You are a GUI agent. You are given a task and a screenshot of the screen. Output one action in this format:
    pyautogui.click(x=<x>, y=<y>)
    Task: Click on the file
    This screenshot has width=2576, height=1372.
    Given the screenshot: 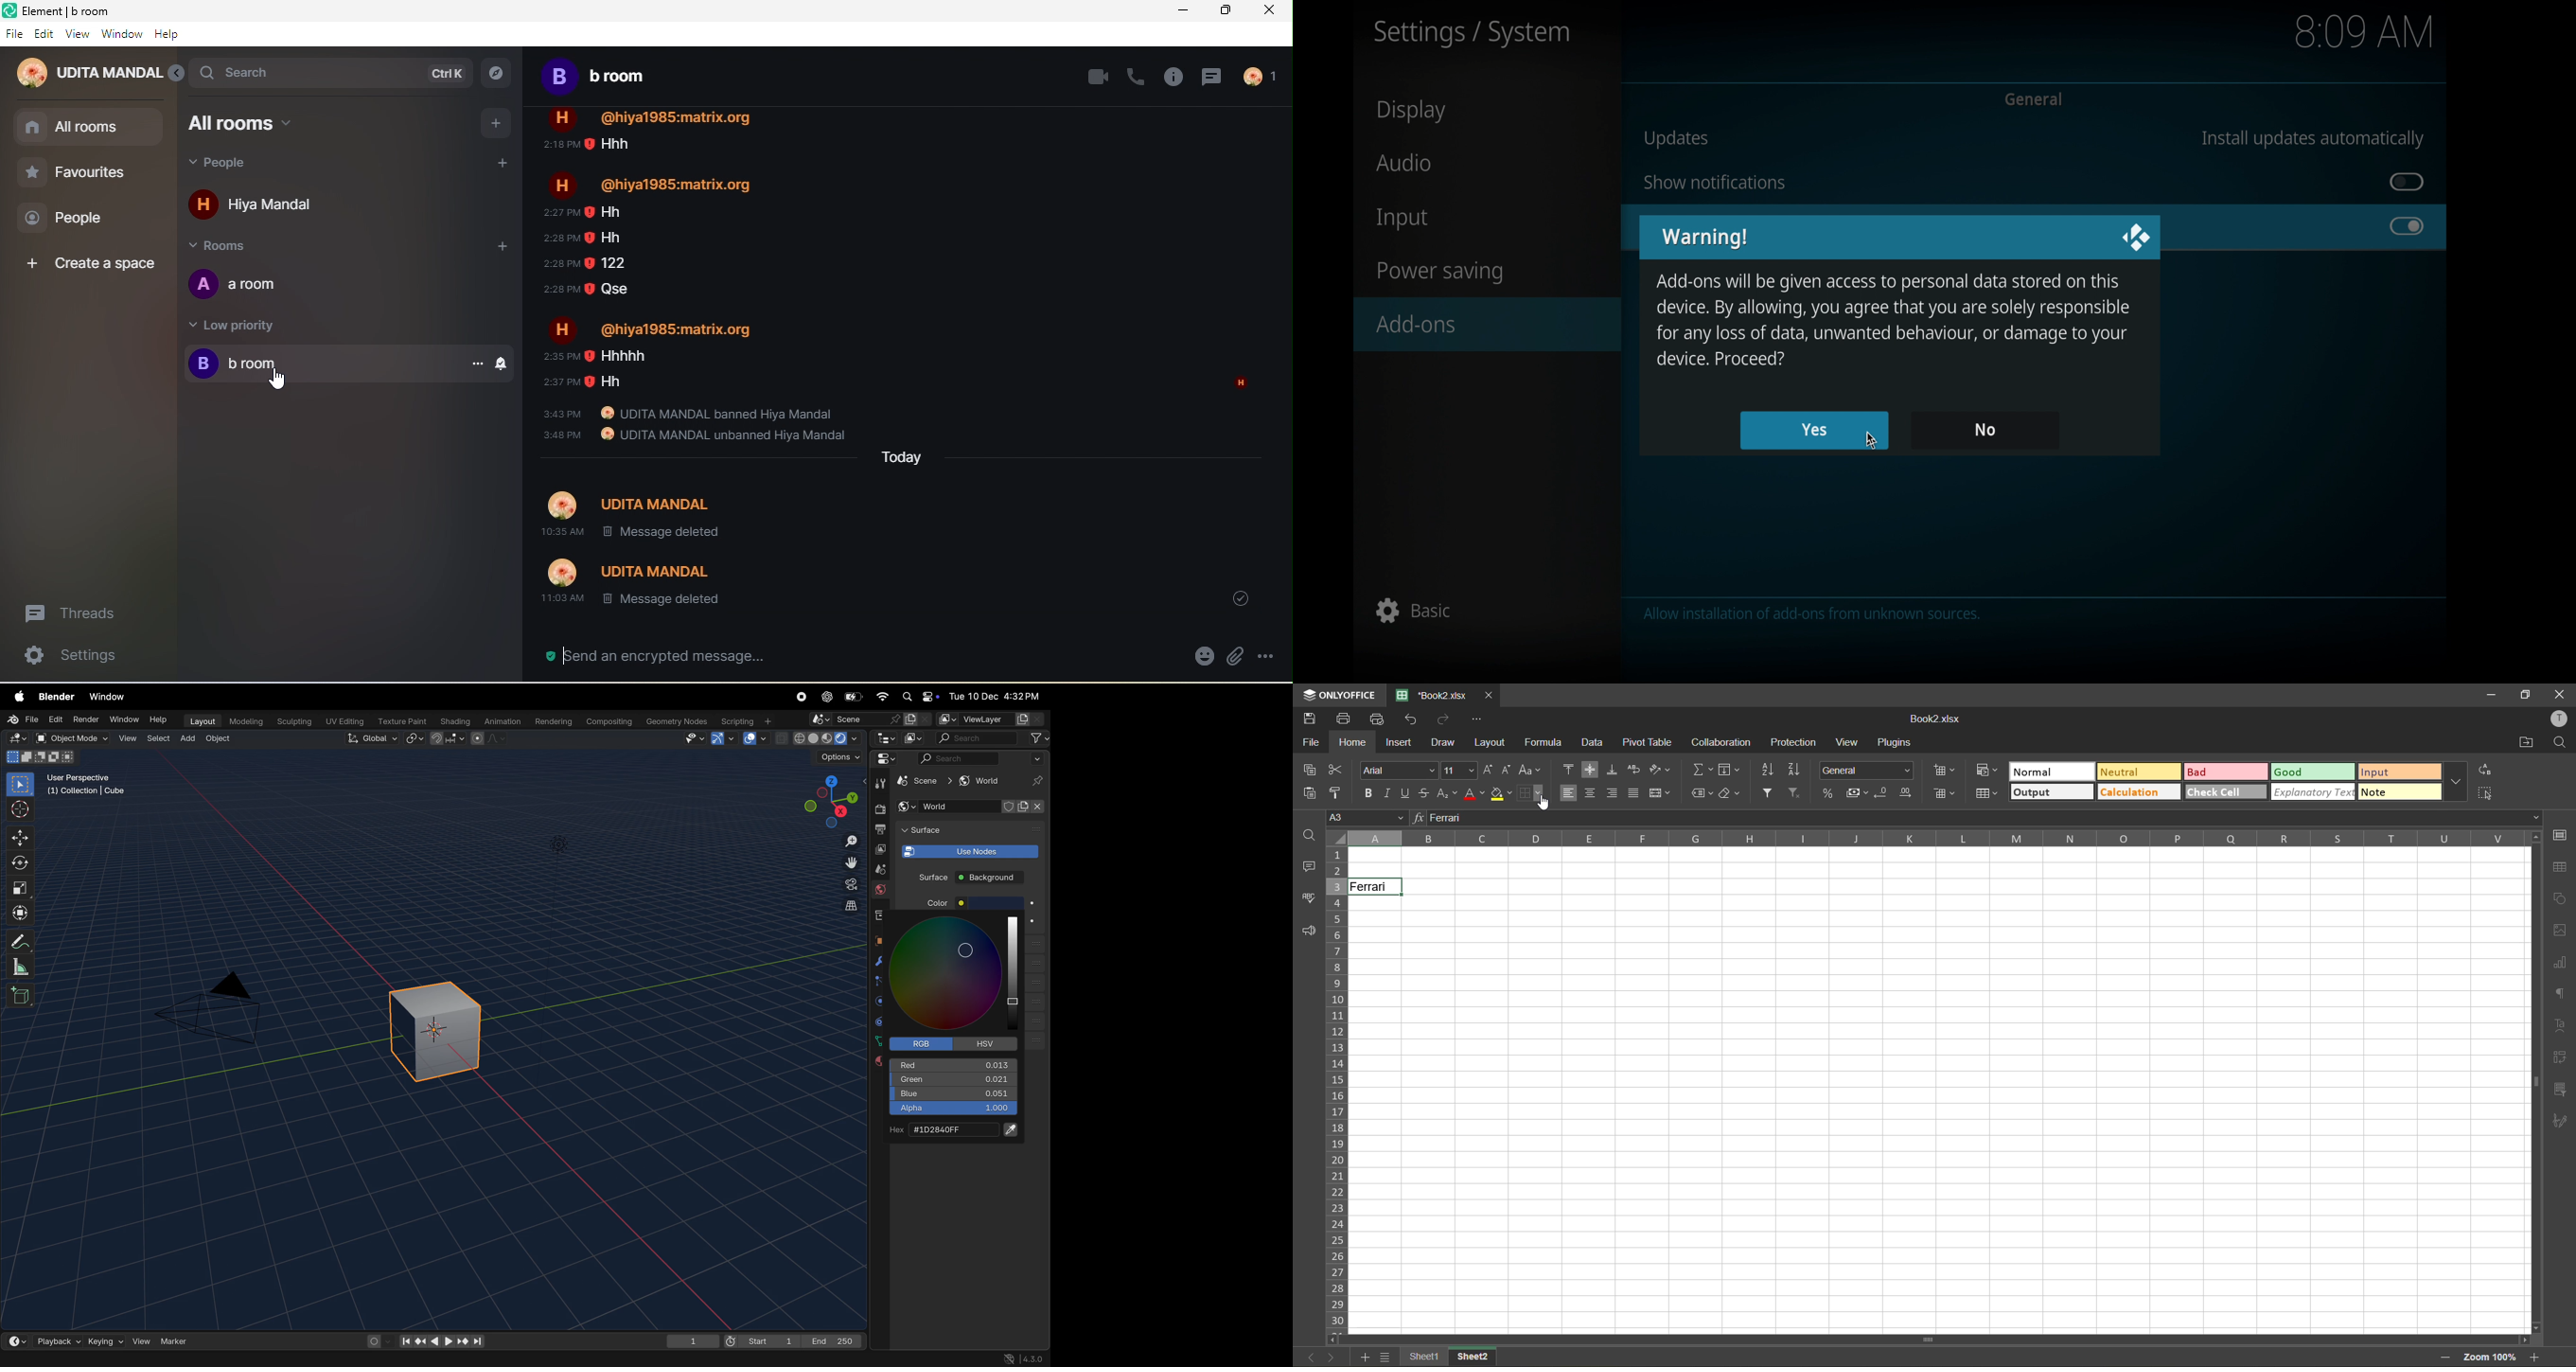 What is the action you would take?
    pyautogui.click(x=14, y=35)
    